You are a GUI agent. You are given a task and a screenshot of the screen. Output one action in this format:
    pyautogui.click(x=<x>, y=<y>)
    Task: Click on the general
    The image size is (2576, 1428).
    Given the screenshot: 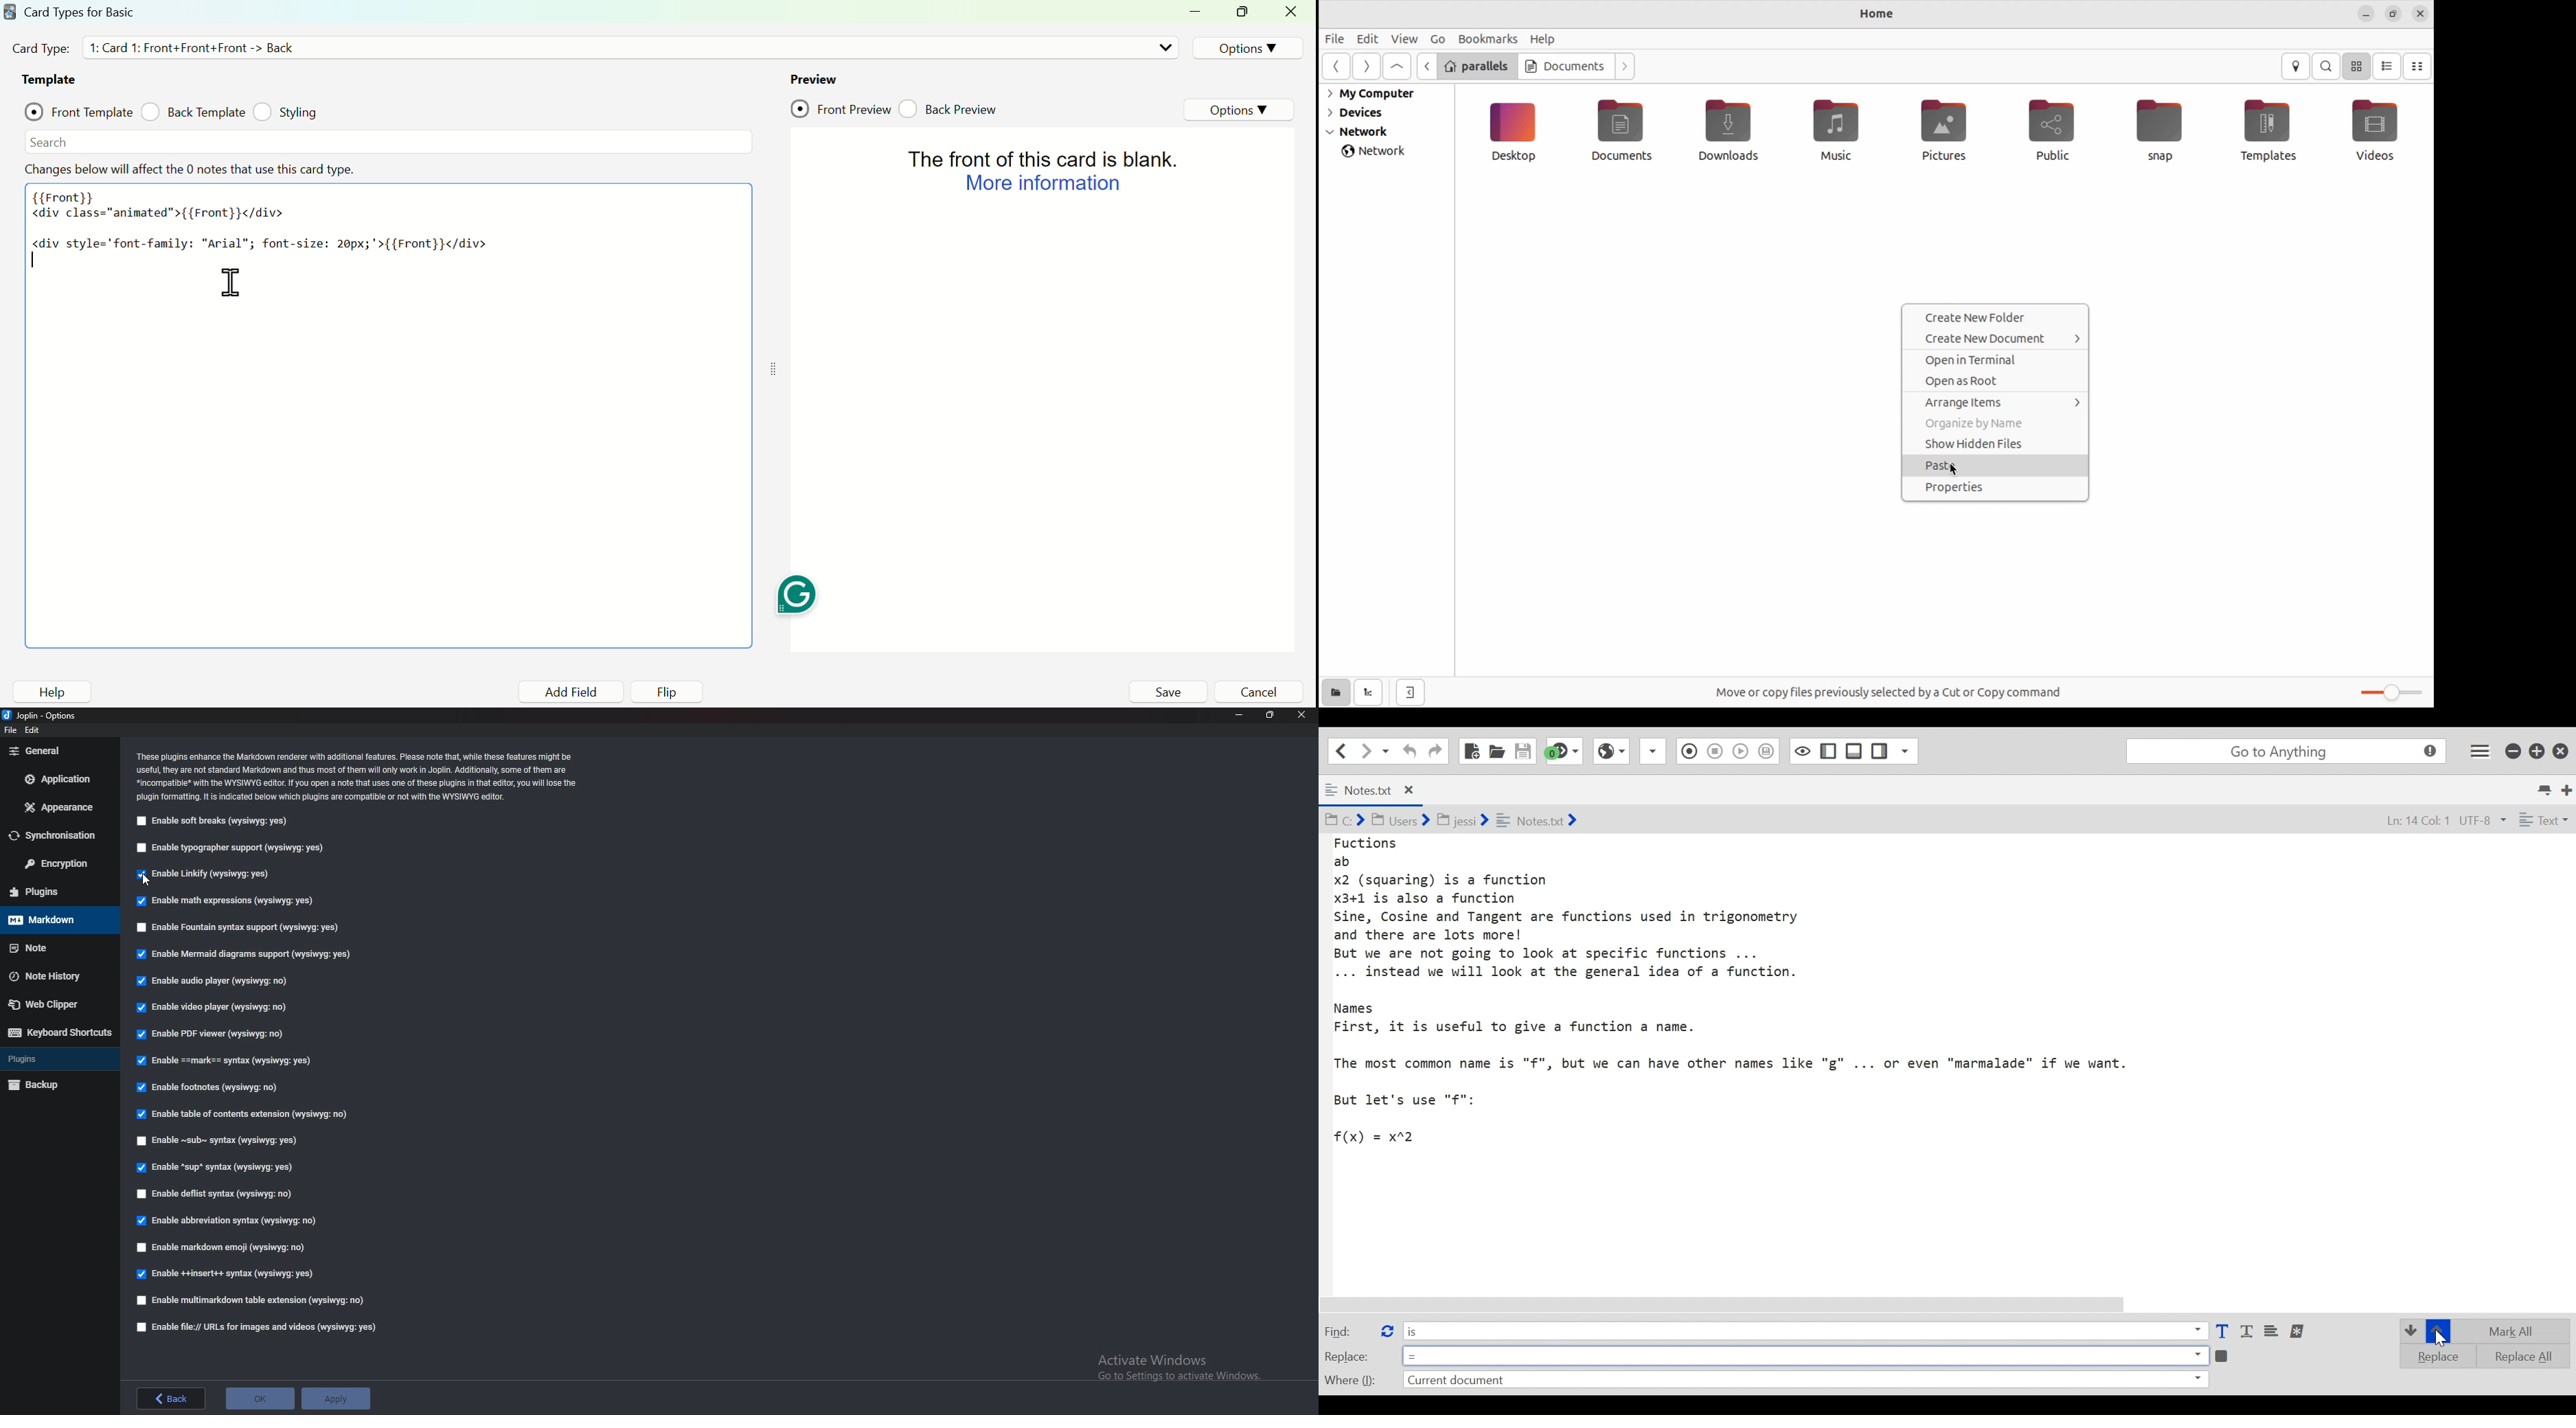 What is the action you would take?
    pyautogui.click(x=60, y=750)
    